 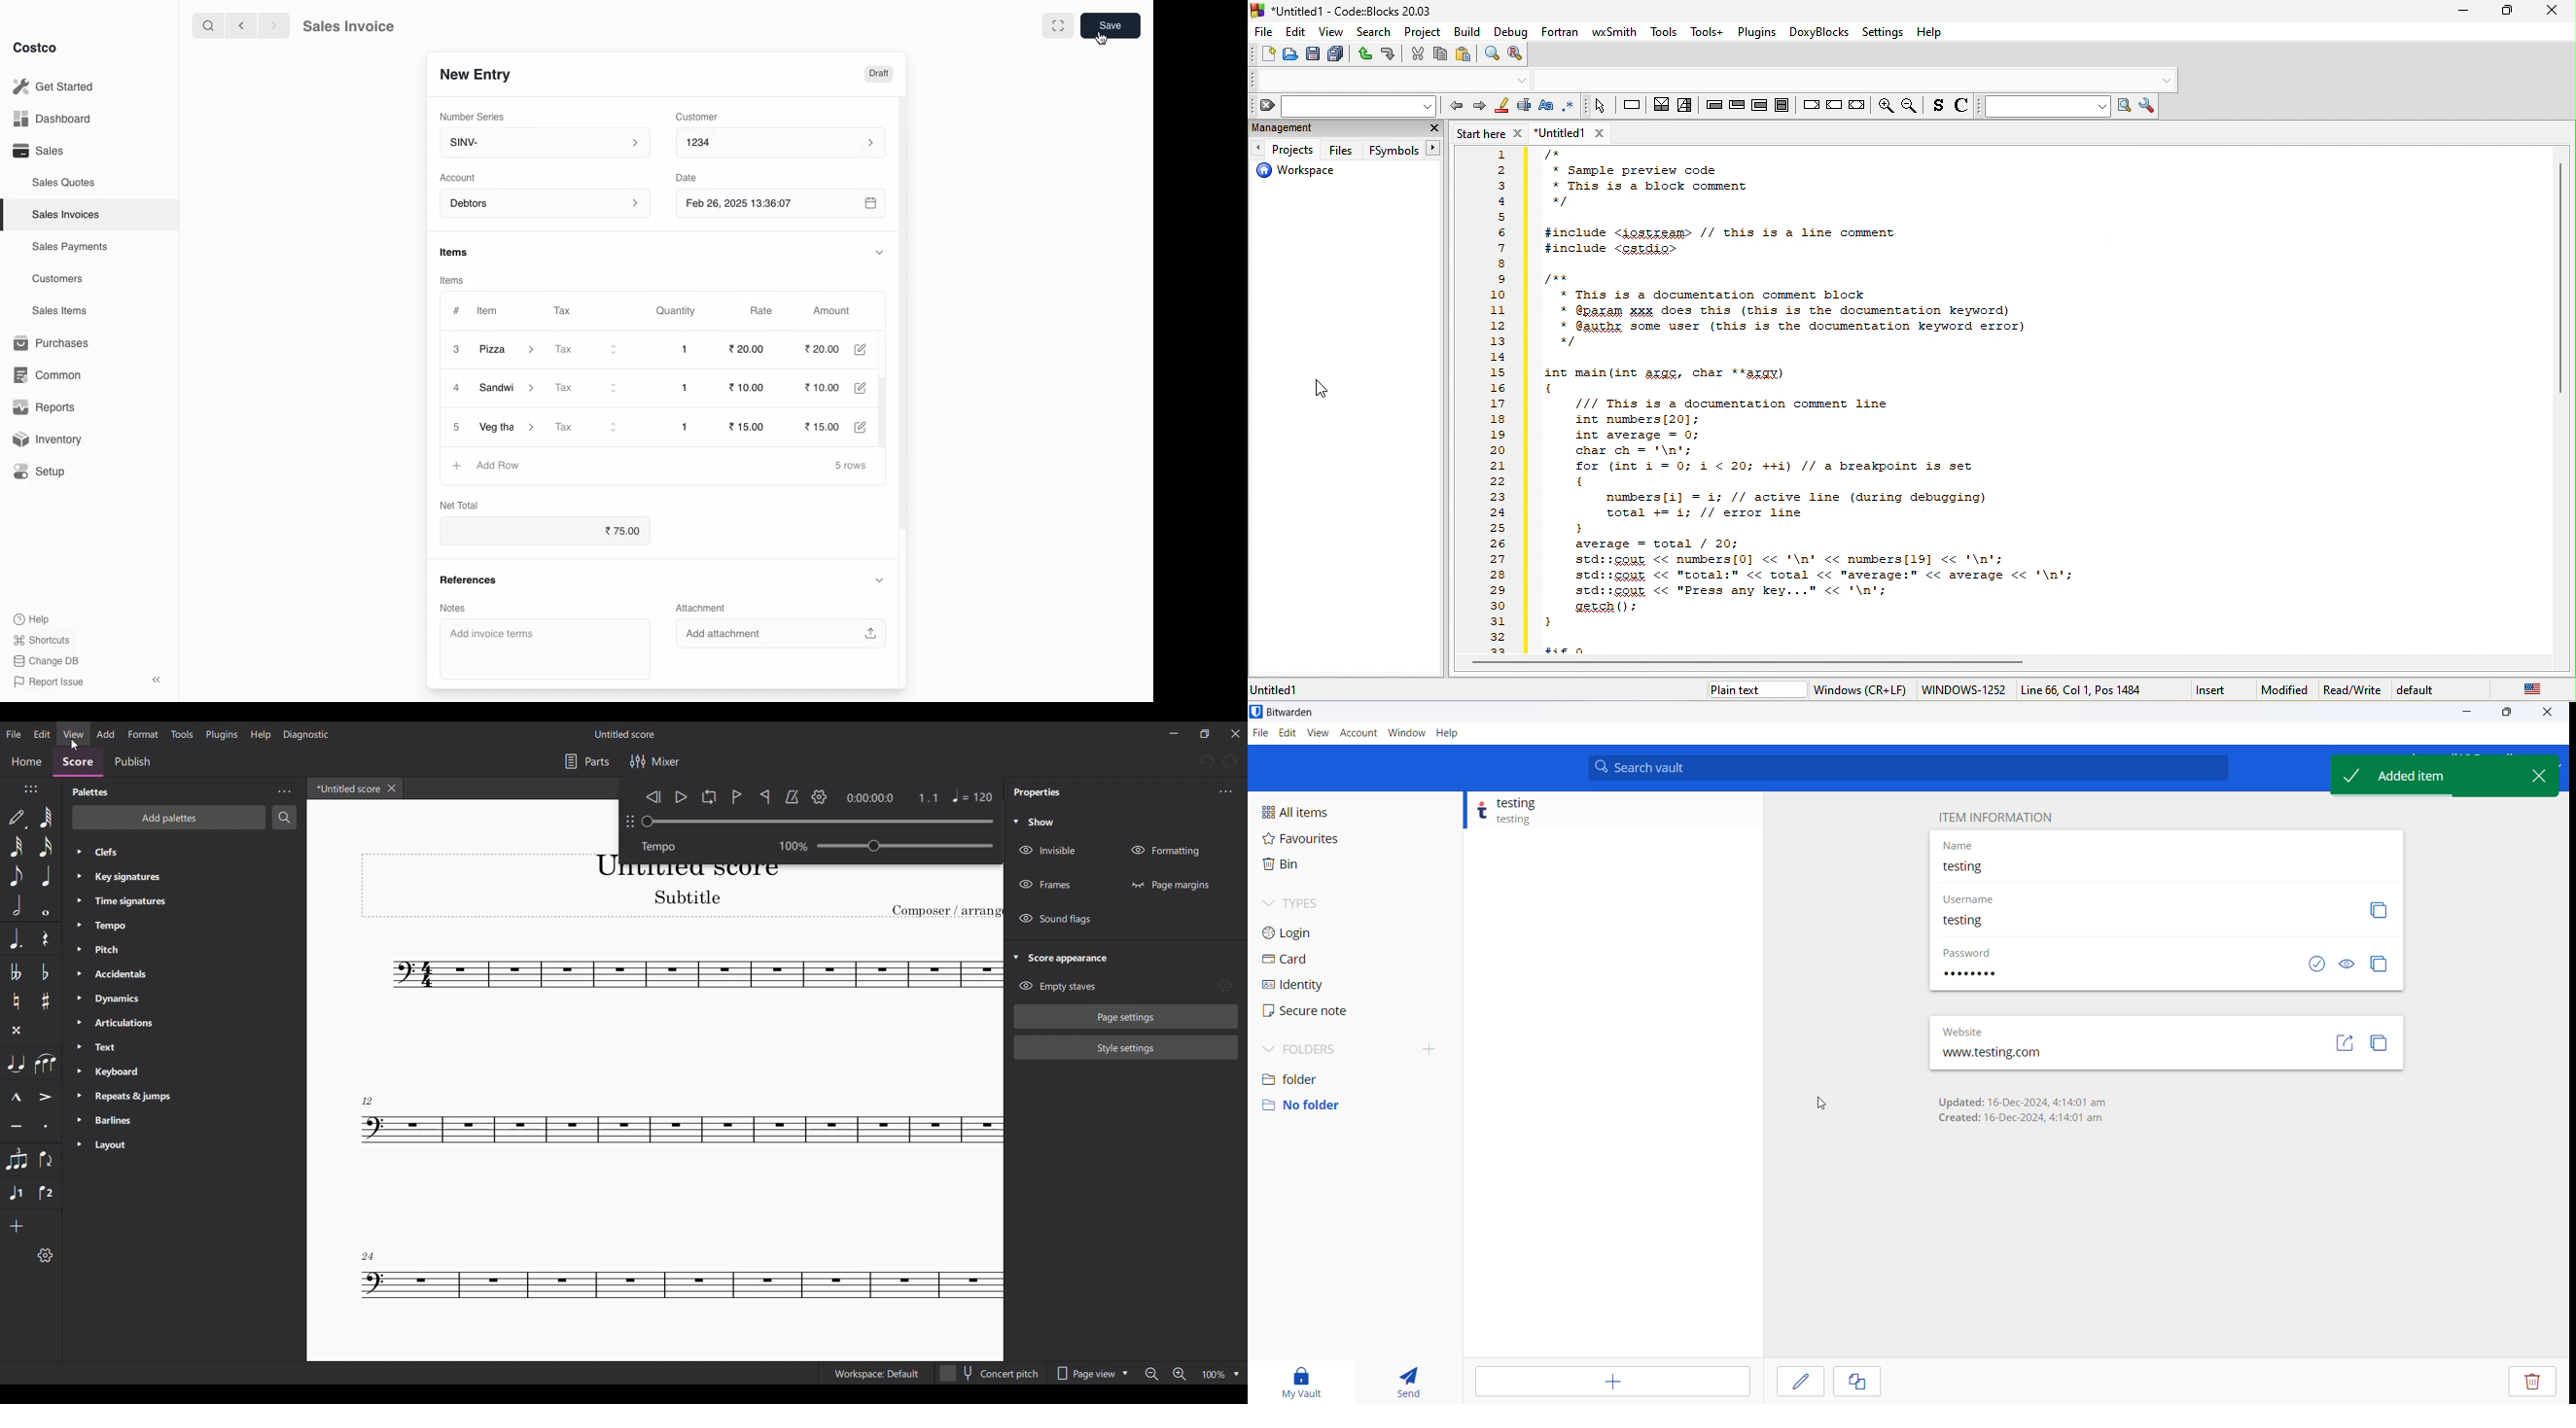 I want to click on Hide, so click(x=879, y=252).